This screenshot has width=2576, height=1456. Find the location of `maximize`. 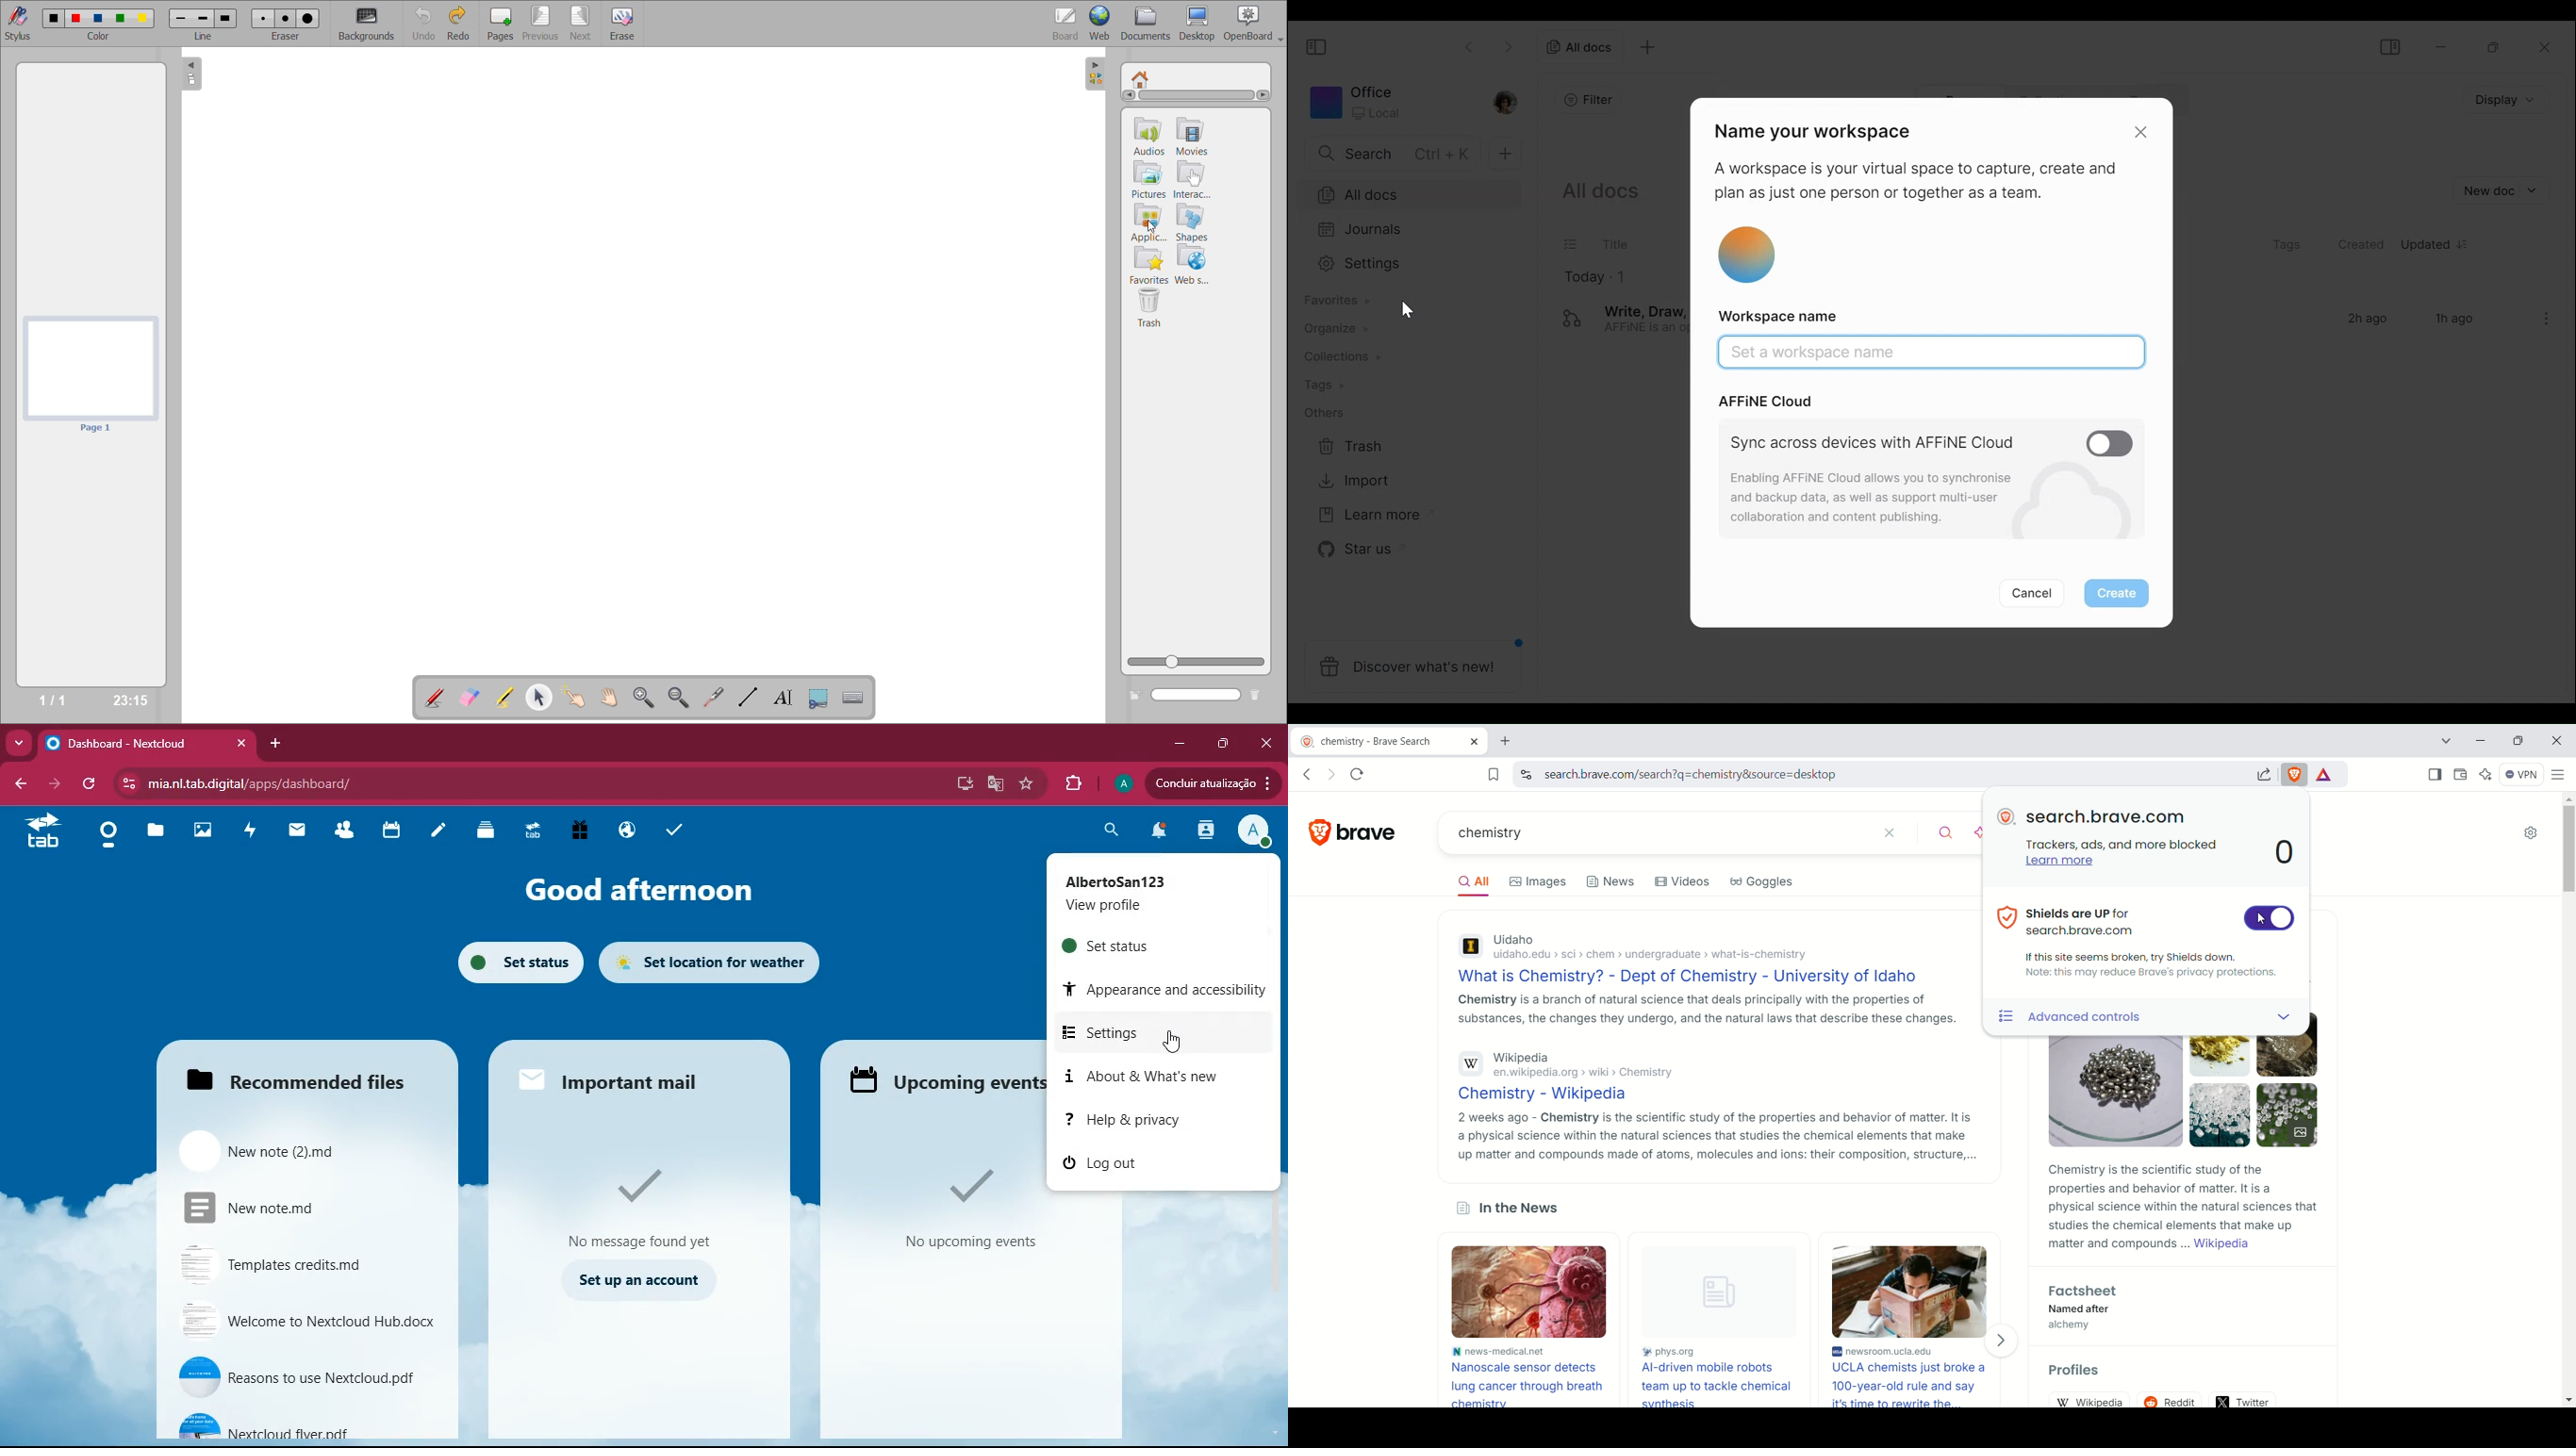

maximize is located at coordinates (1222, 745).